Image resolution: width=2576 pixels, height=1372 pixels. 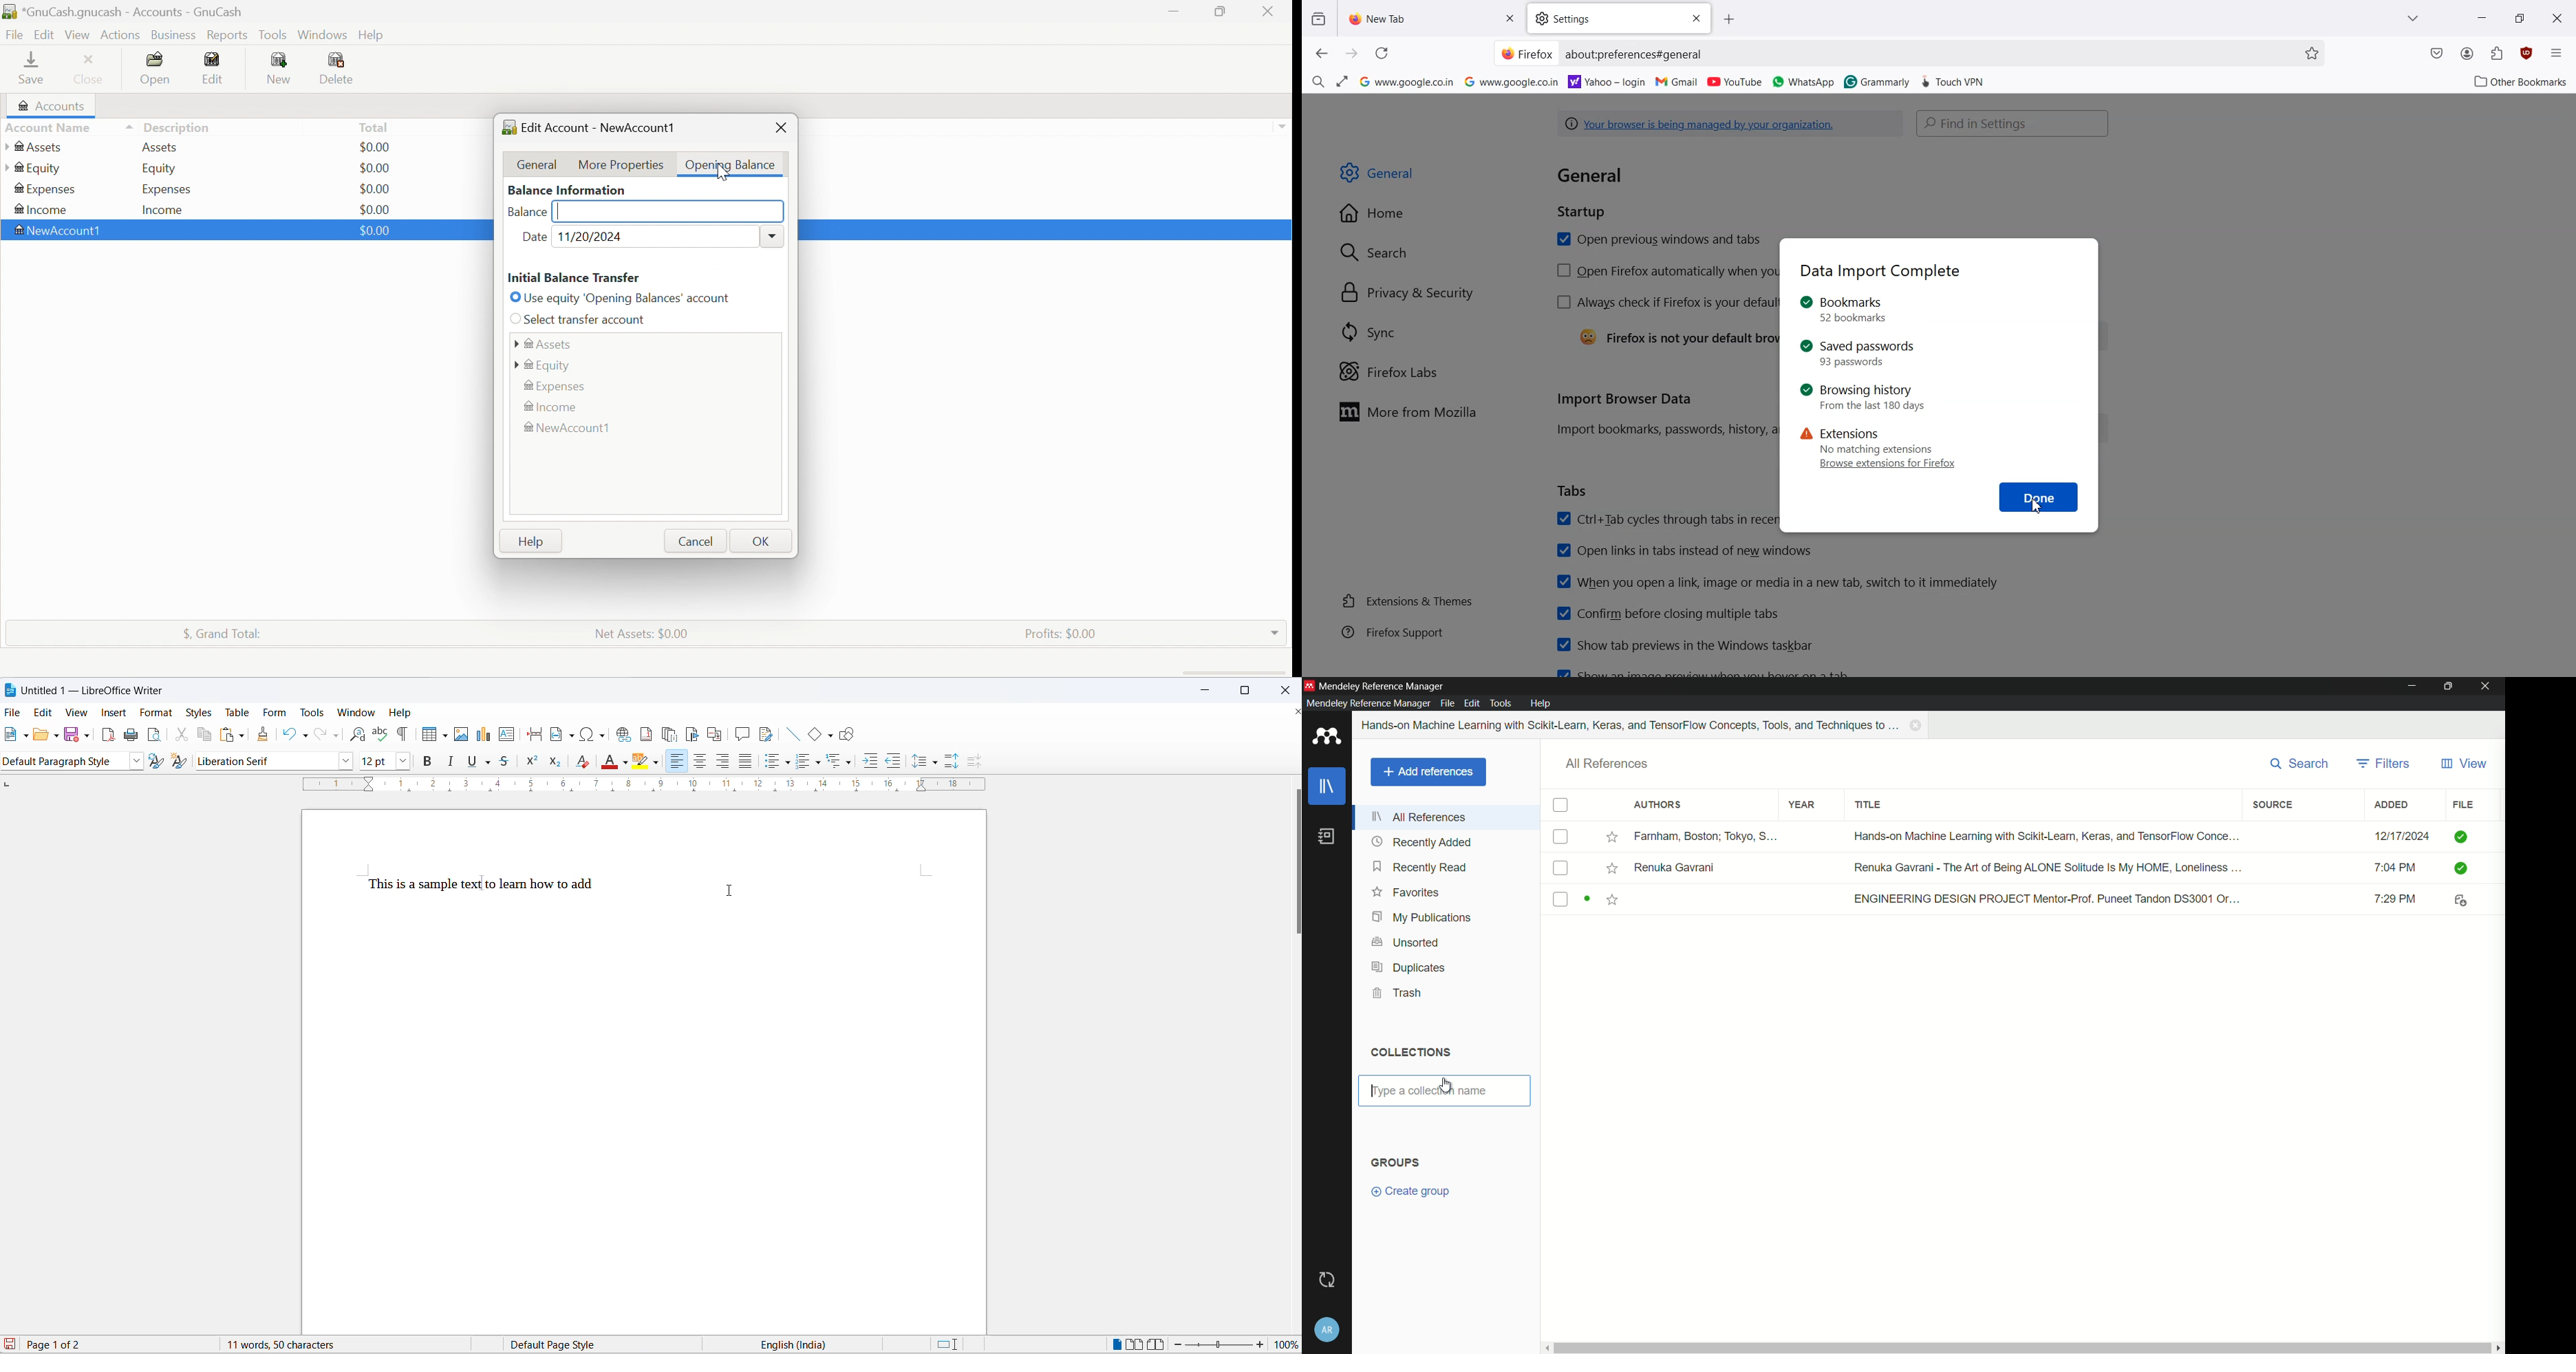 I want to click on multipage view, so click(x=1135, y=1344).